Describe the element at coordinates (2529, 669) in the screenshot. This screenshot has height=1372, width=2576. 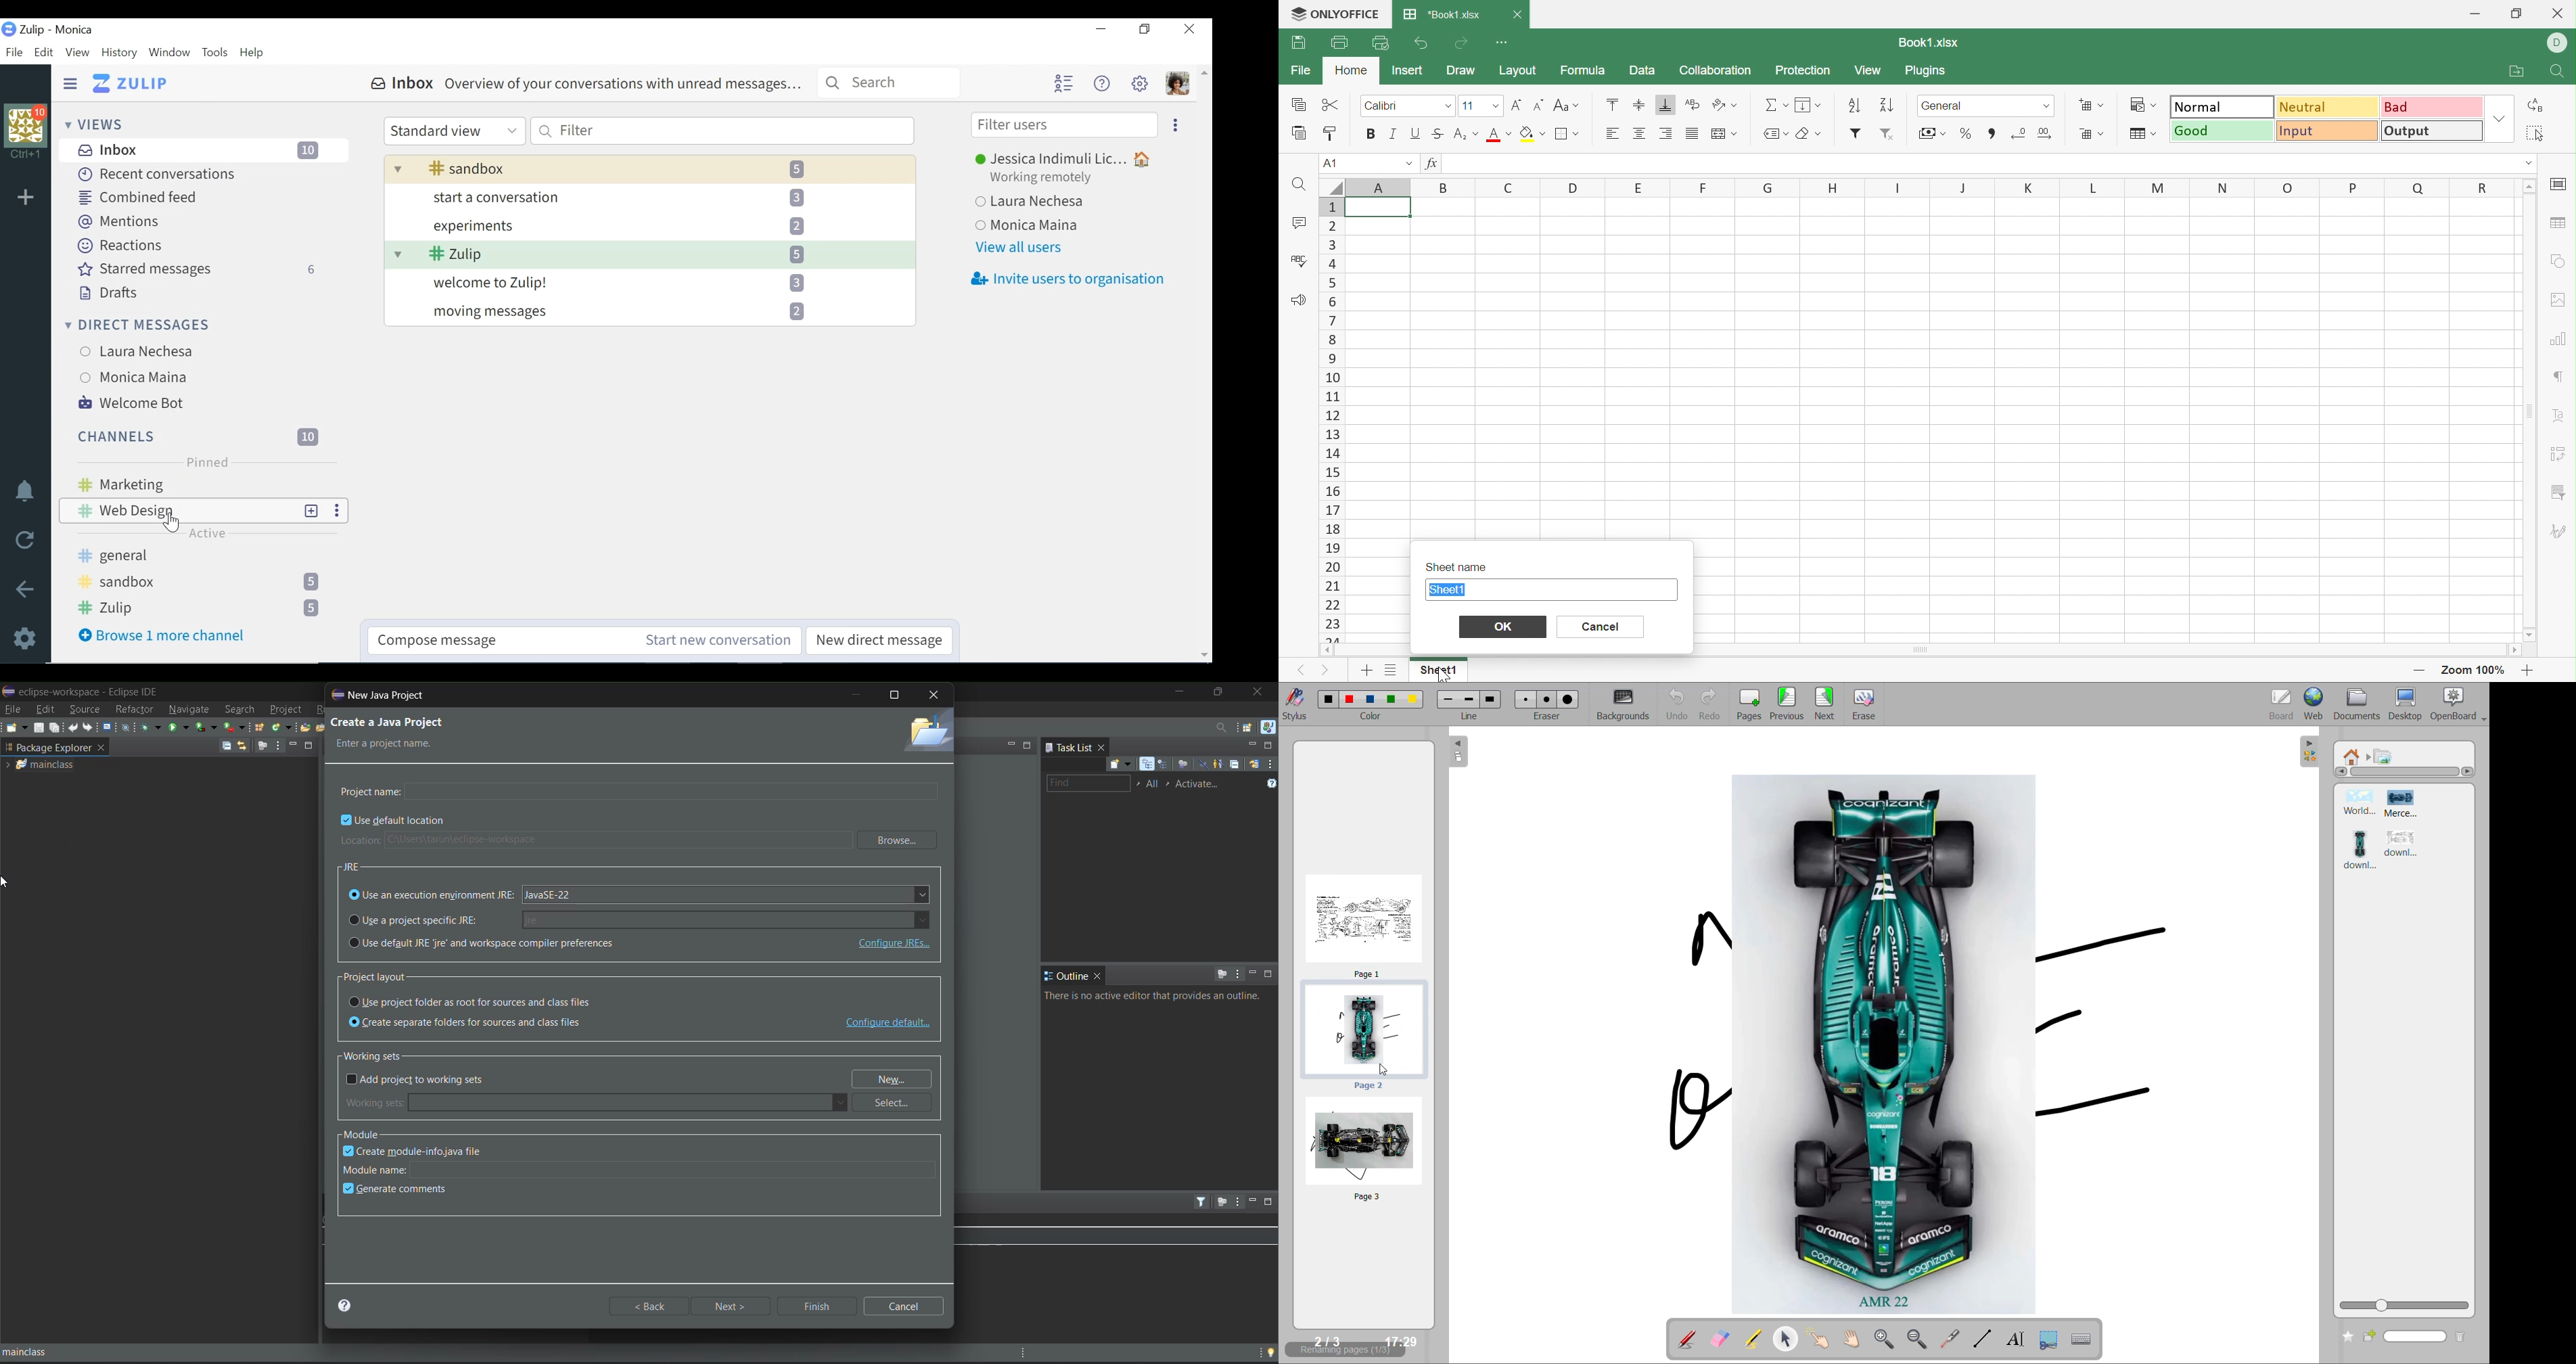
I see `Zoom in` at that location.